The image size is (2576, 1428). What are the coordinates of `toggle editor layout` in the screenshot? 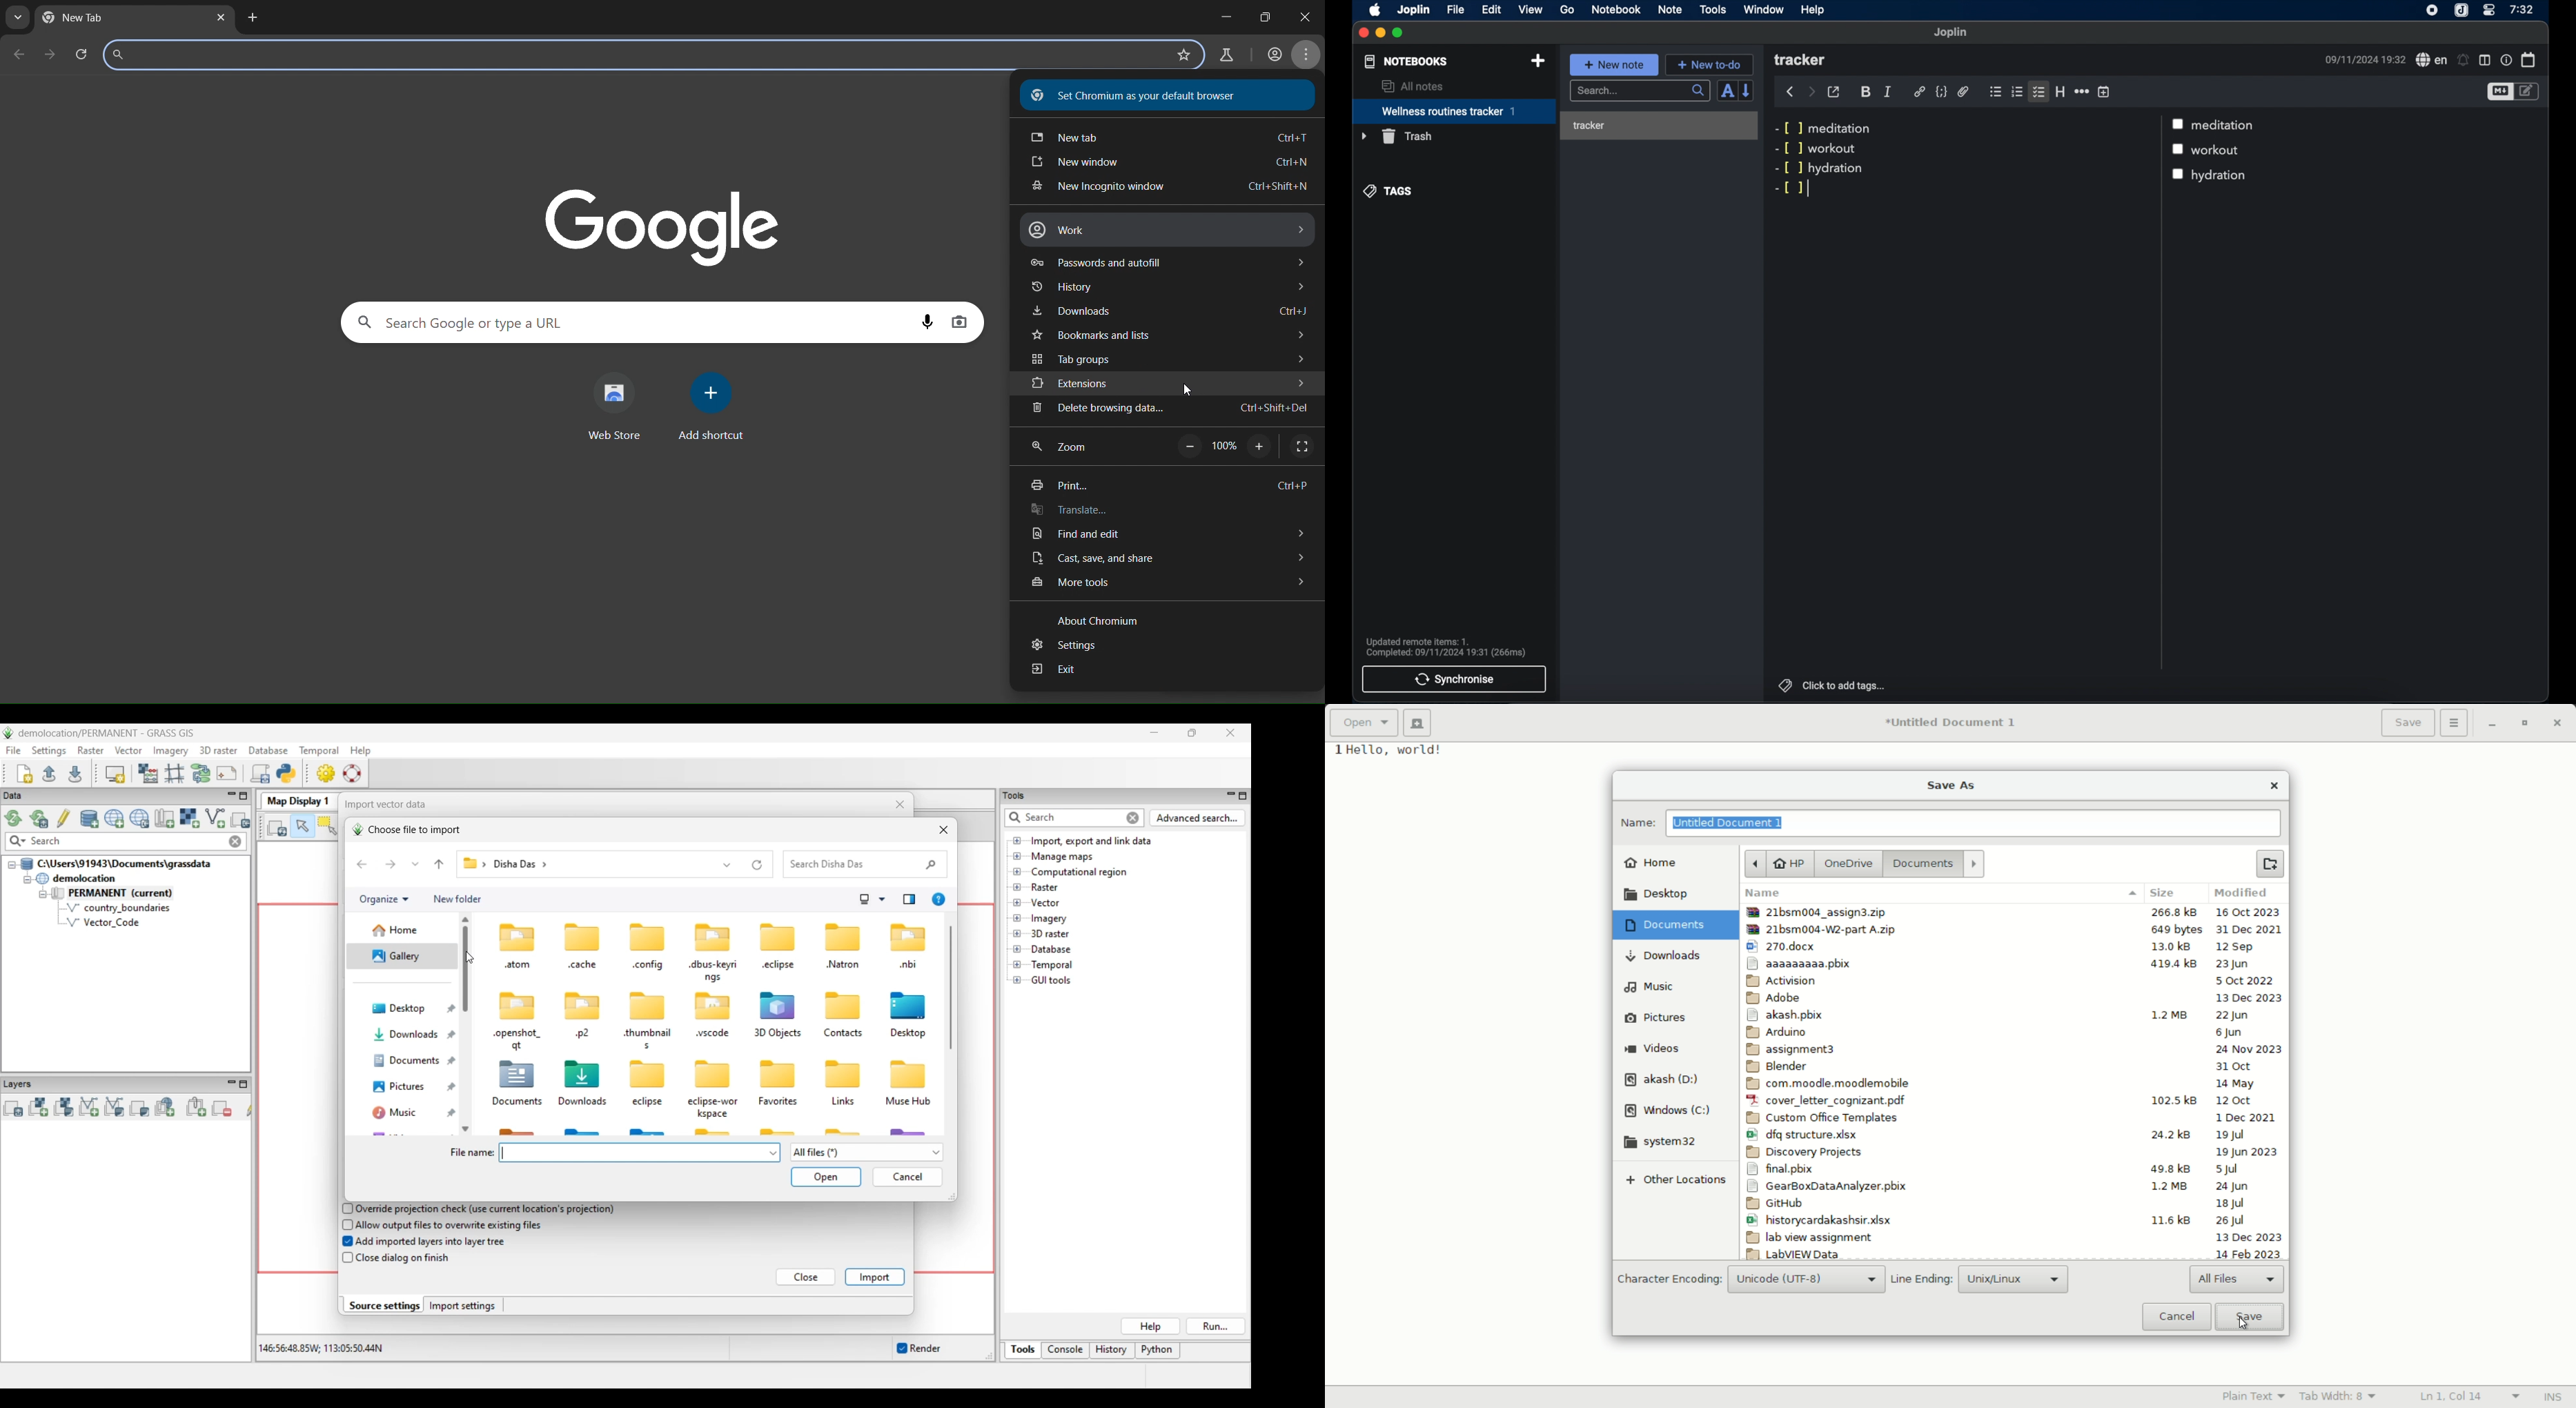 It's located at (2484, 60).